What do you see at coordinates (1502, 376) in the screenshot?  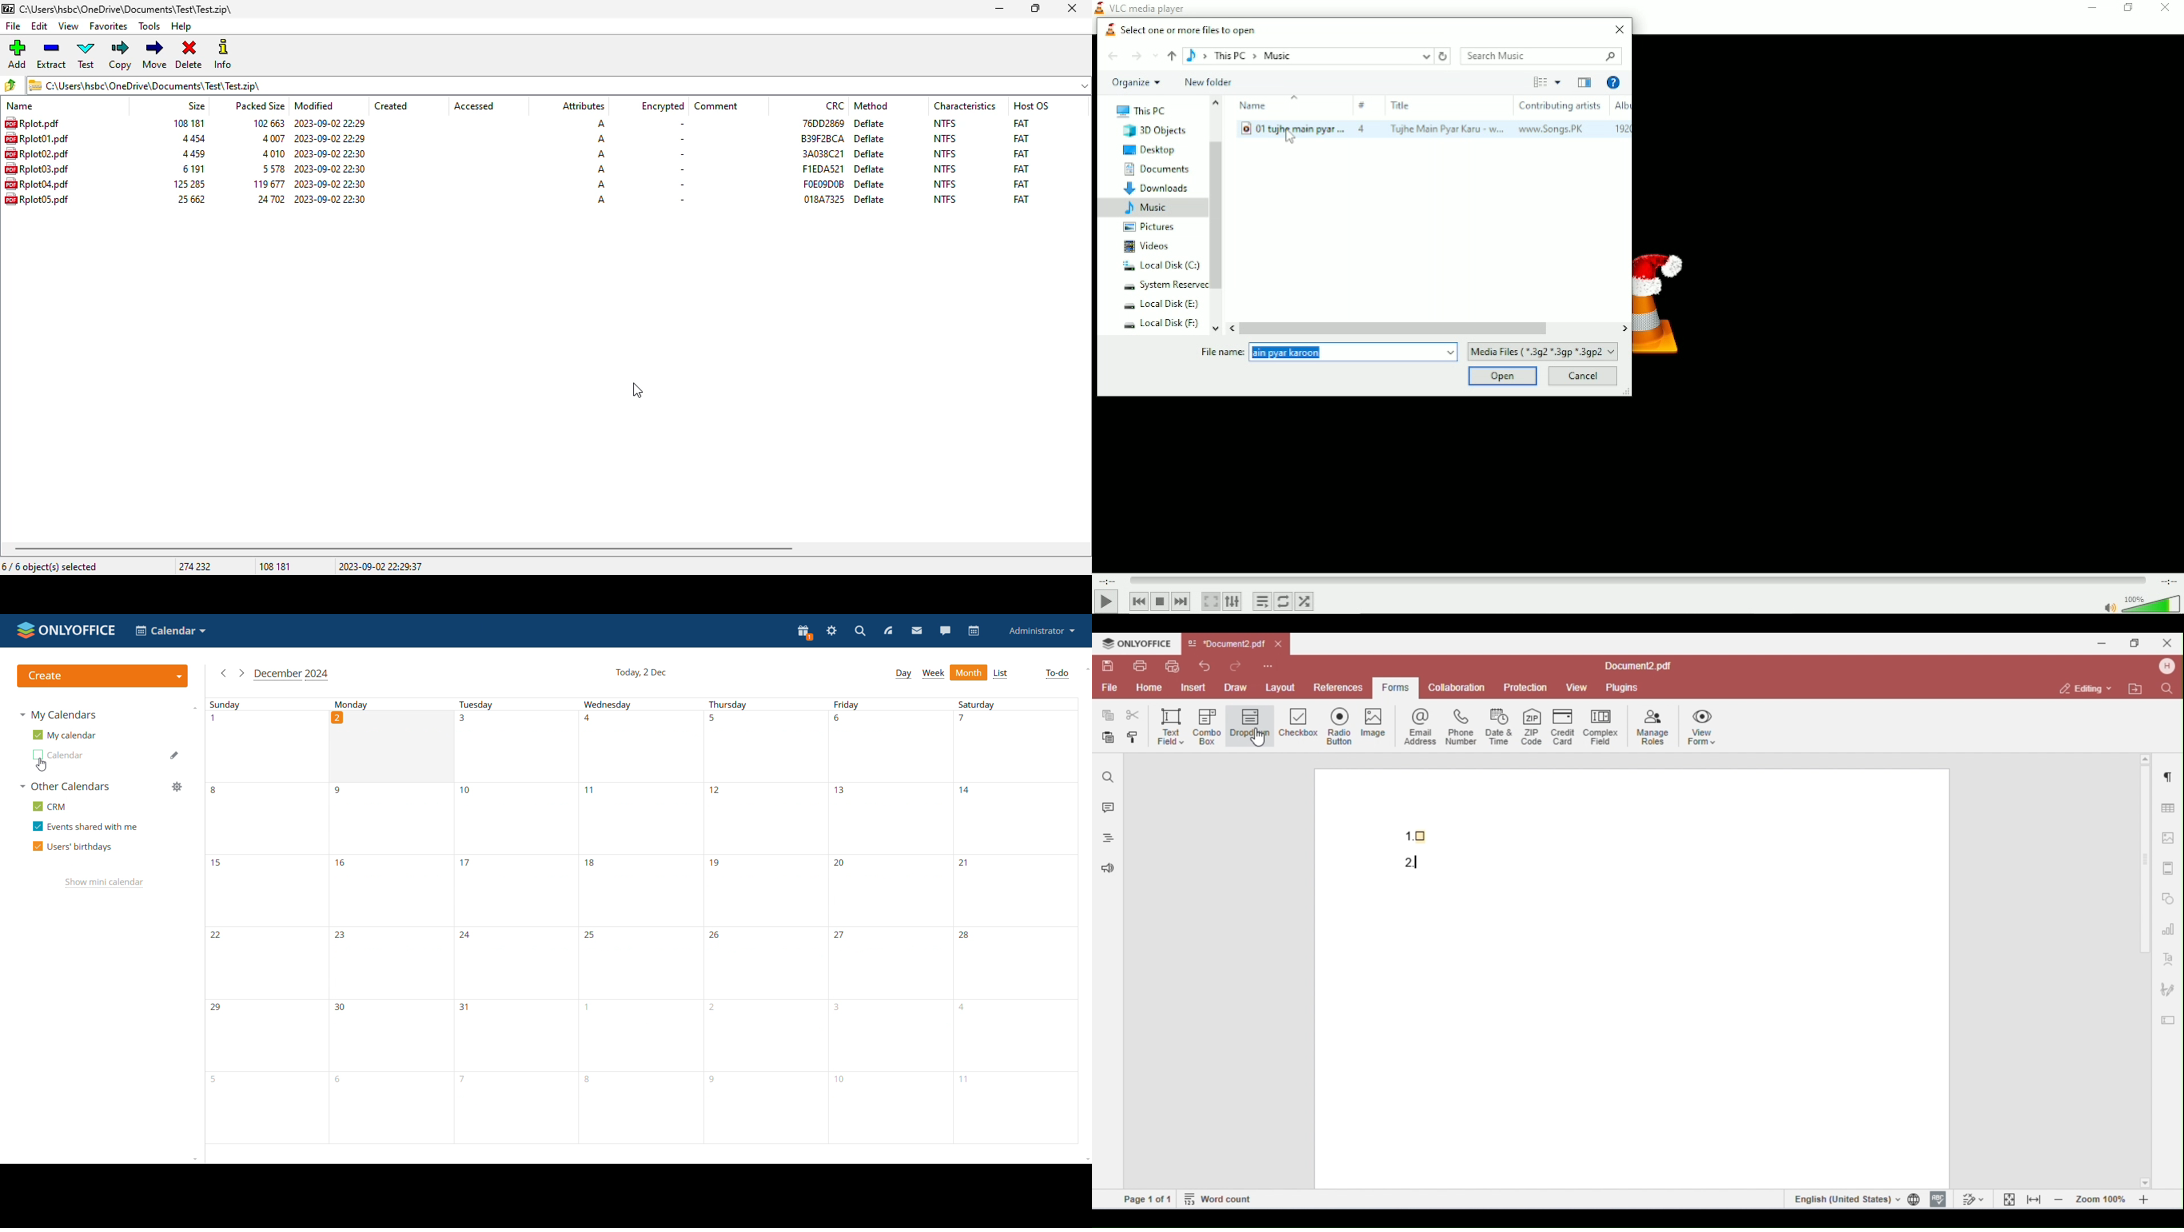 I see `Open` at bounding box center [1502, 376].